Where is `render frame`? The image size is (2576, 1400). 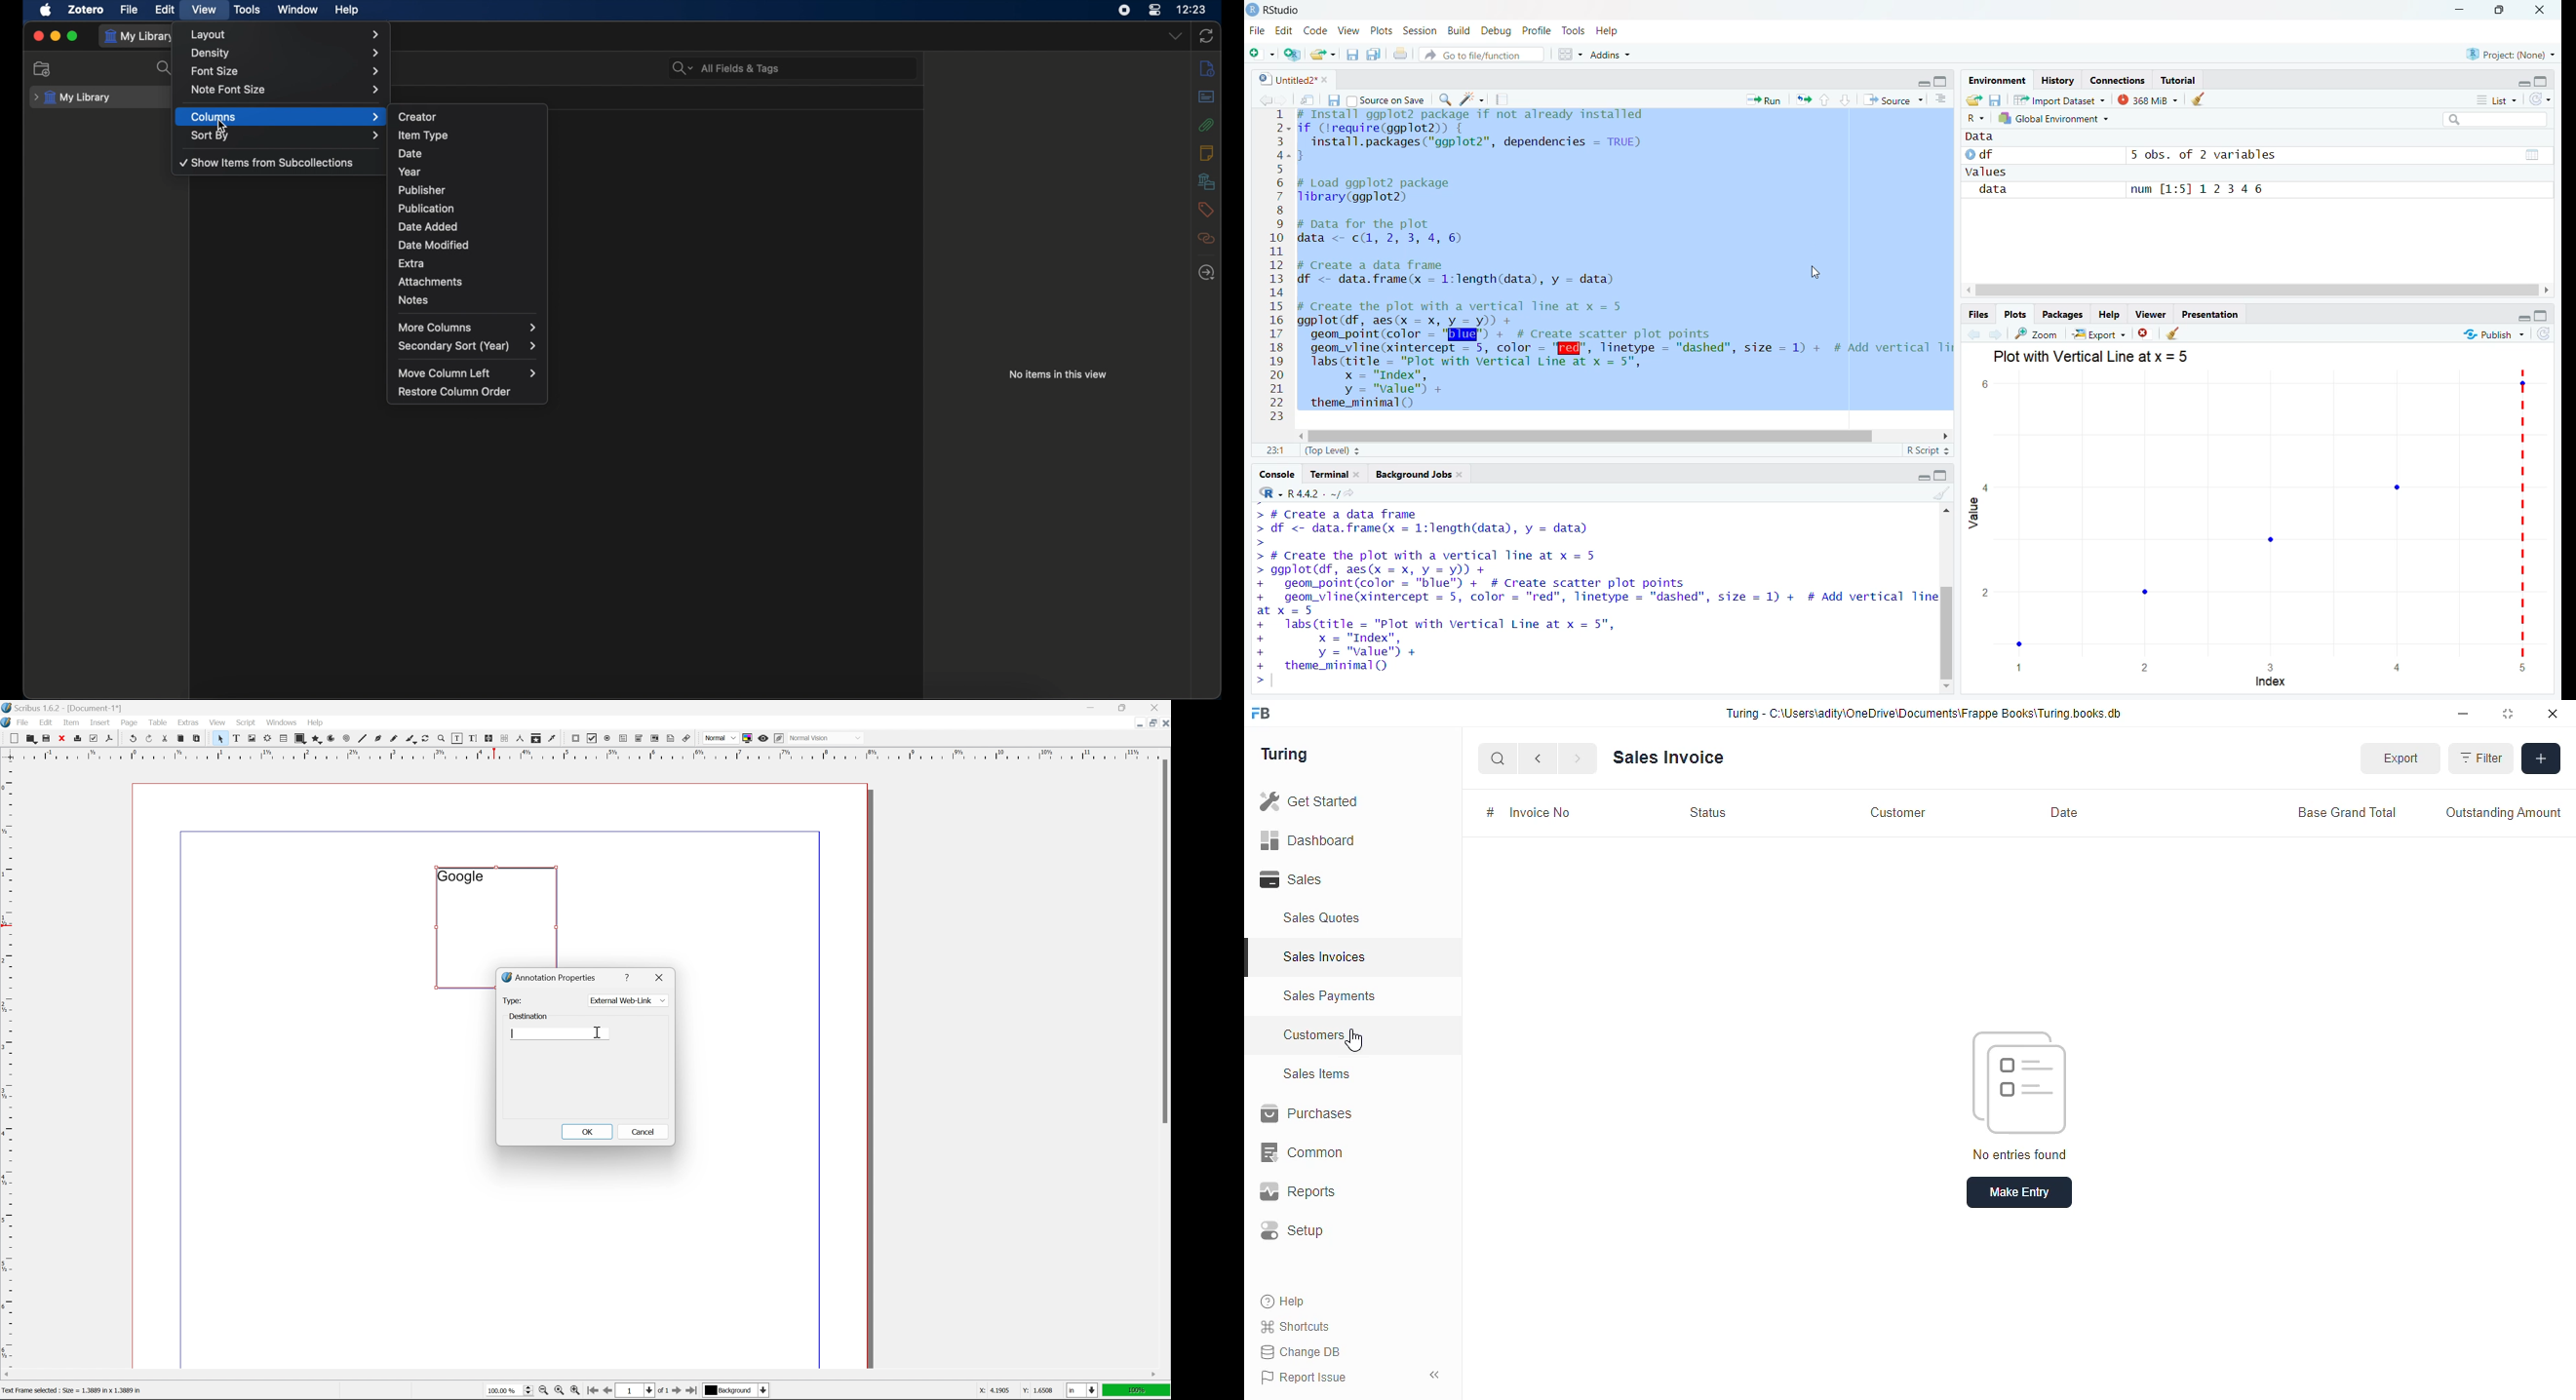 render frame is located at coordinates (267, 738).